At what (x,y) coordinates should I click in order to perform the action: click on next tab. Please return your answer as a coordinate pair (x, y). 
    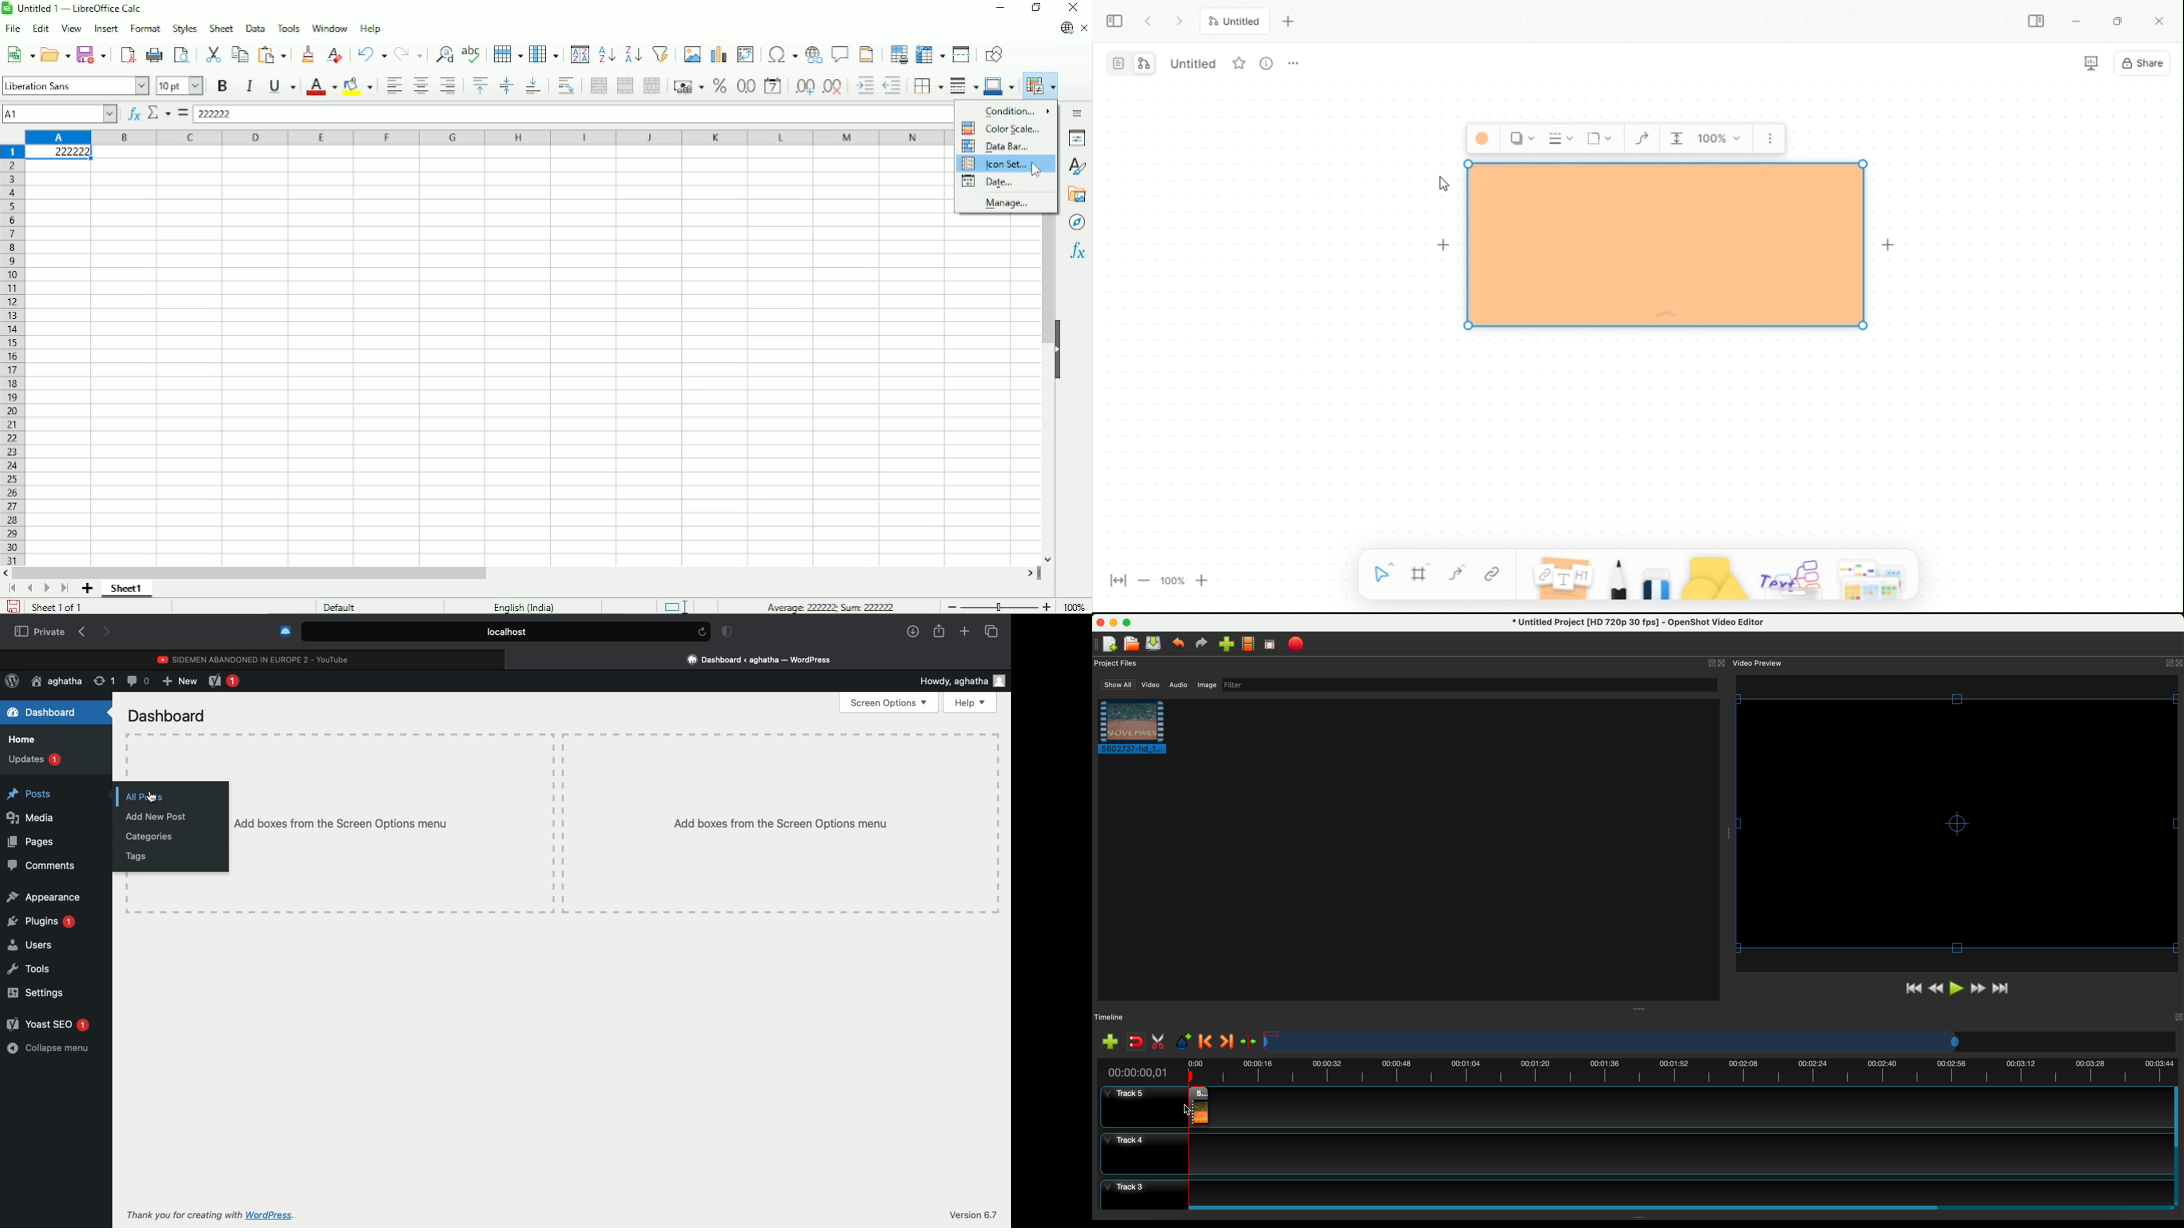
    Looking at the image, I should click on (1181, 22).